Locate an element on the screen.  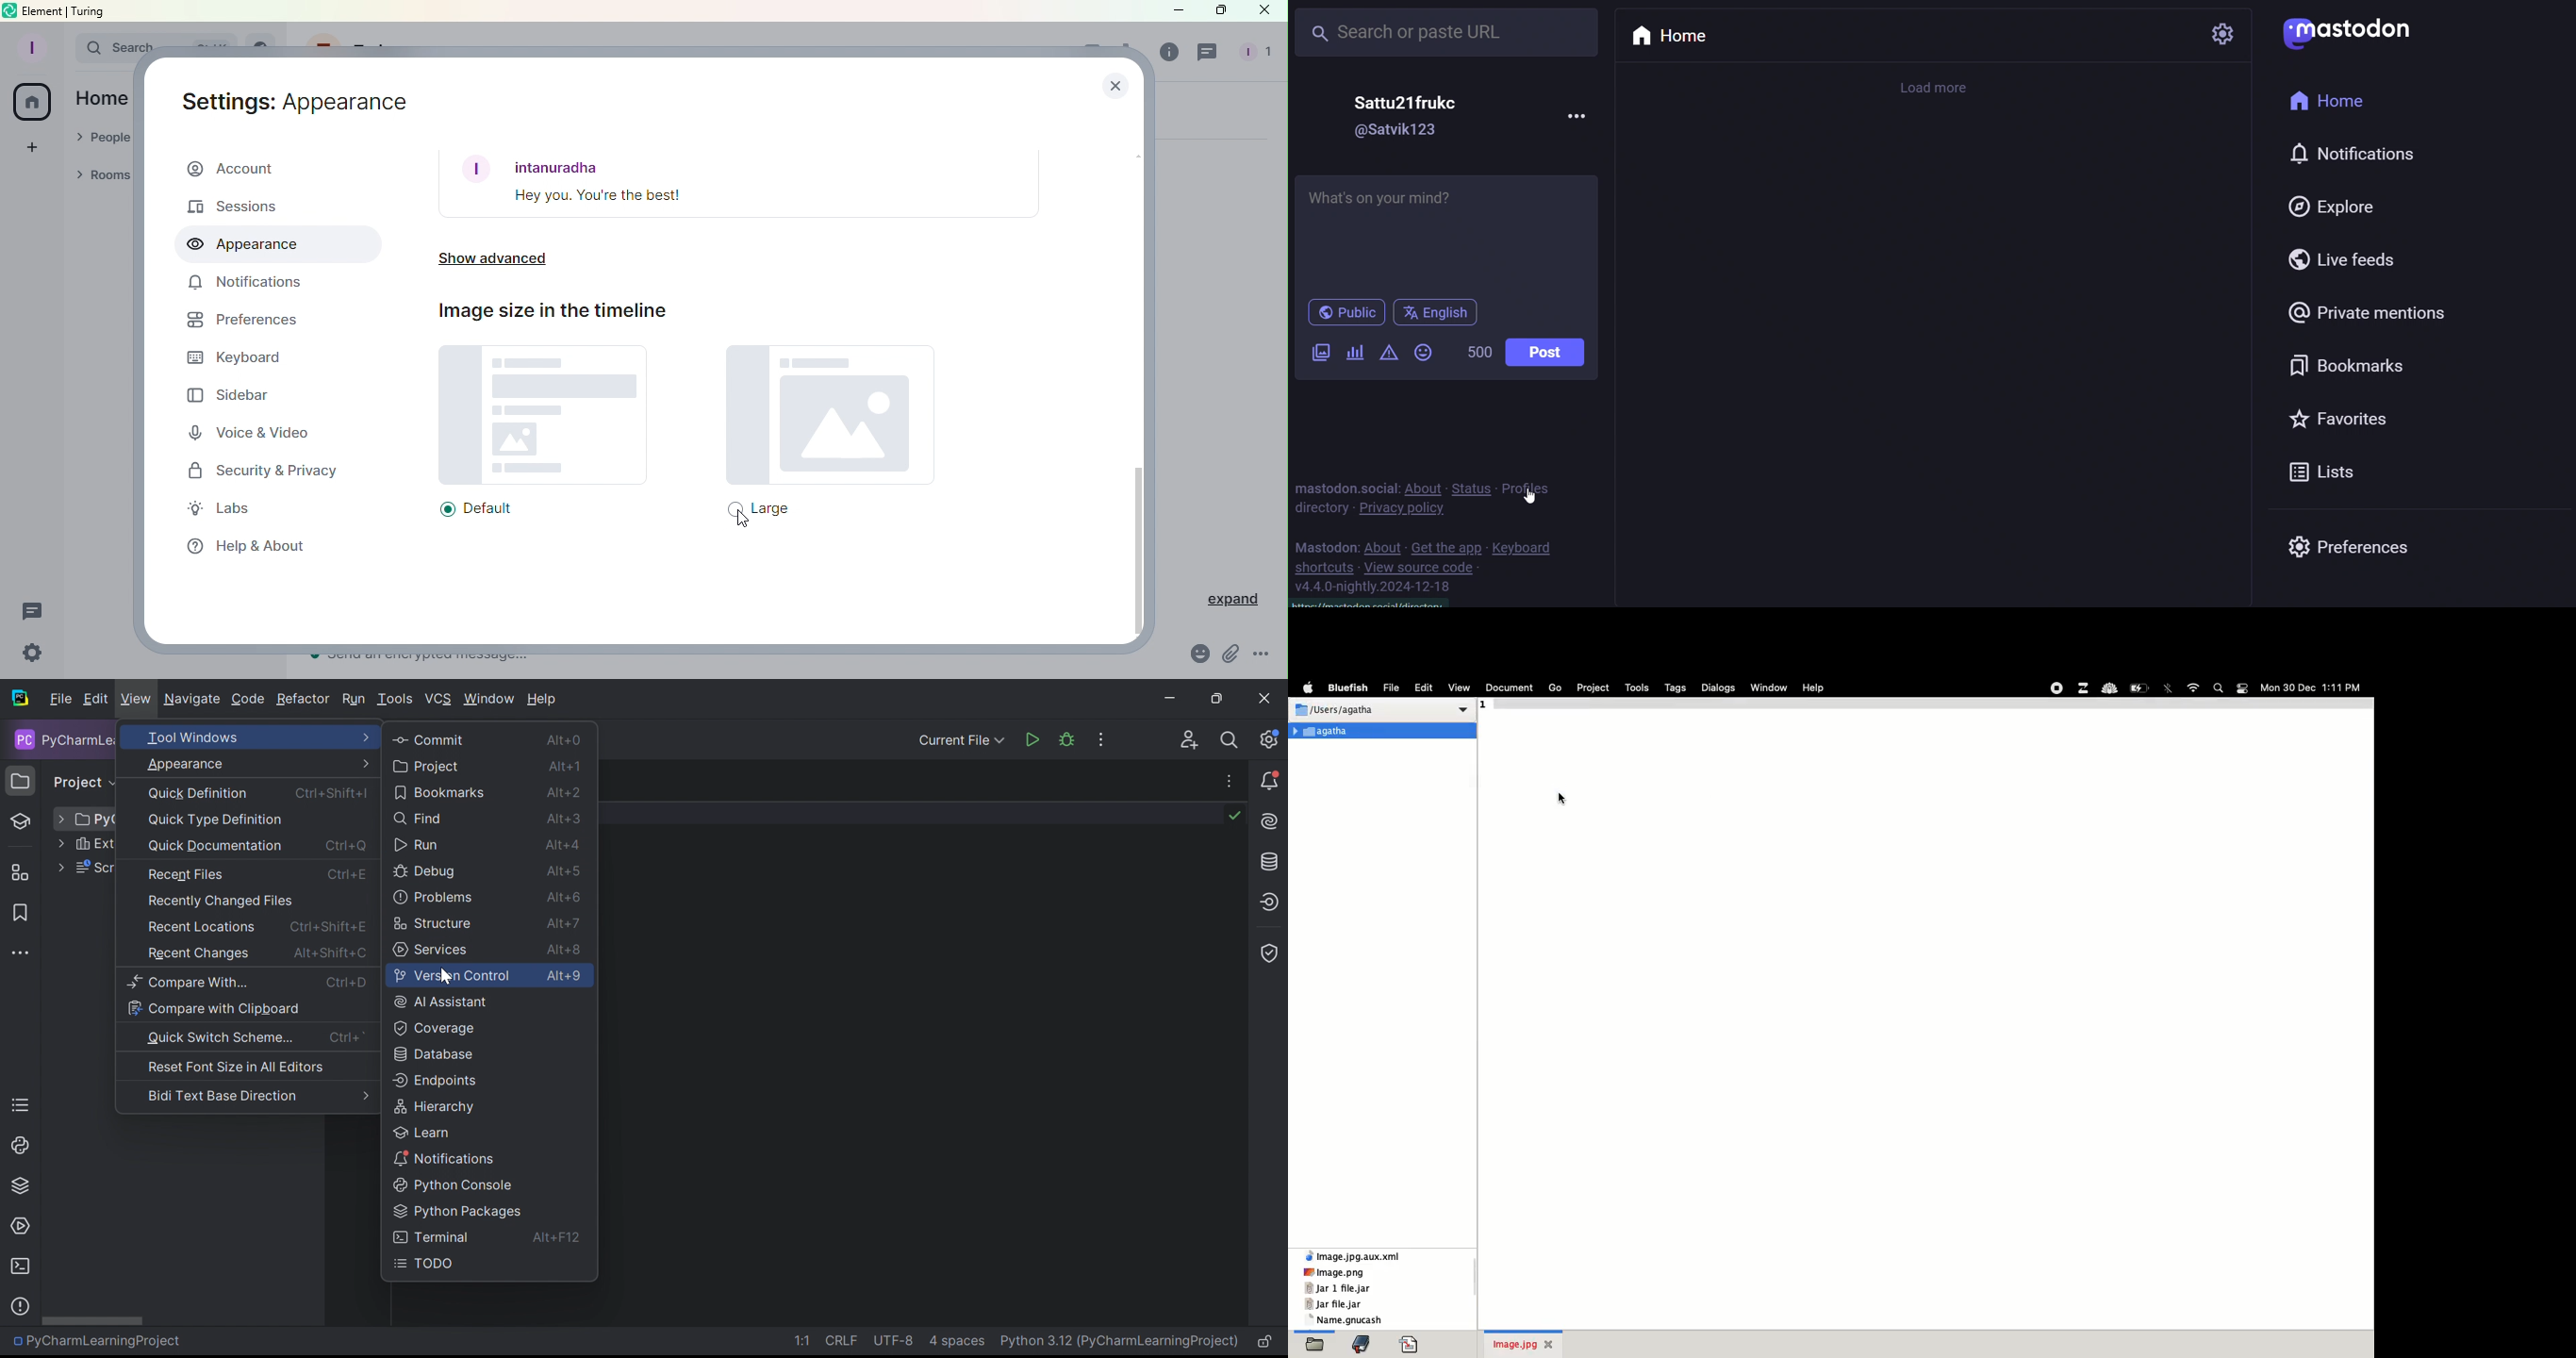
Structure is located at coordinates (24, 874).